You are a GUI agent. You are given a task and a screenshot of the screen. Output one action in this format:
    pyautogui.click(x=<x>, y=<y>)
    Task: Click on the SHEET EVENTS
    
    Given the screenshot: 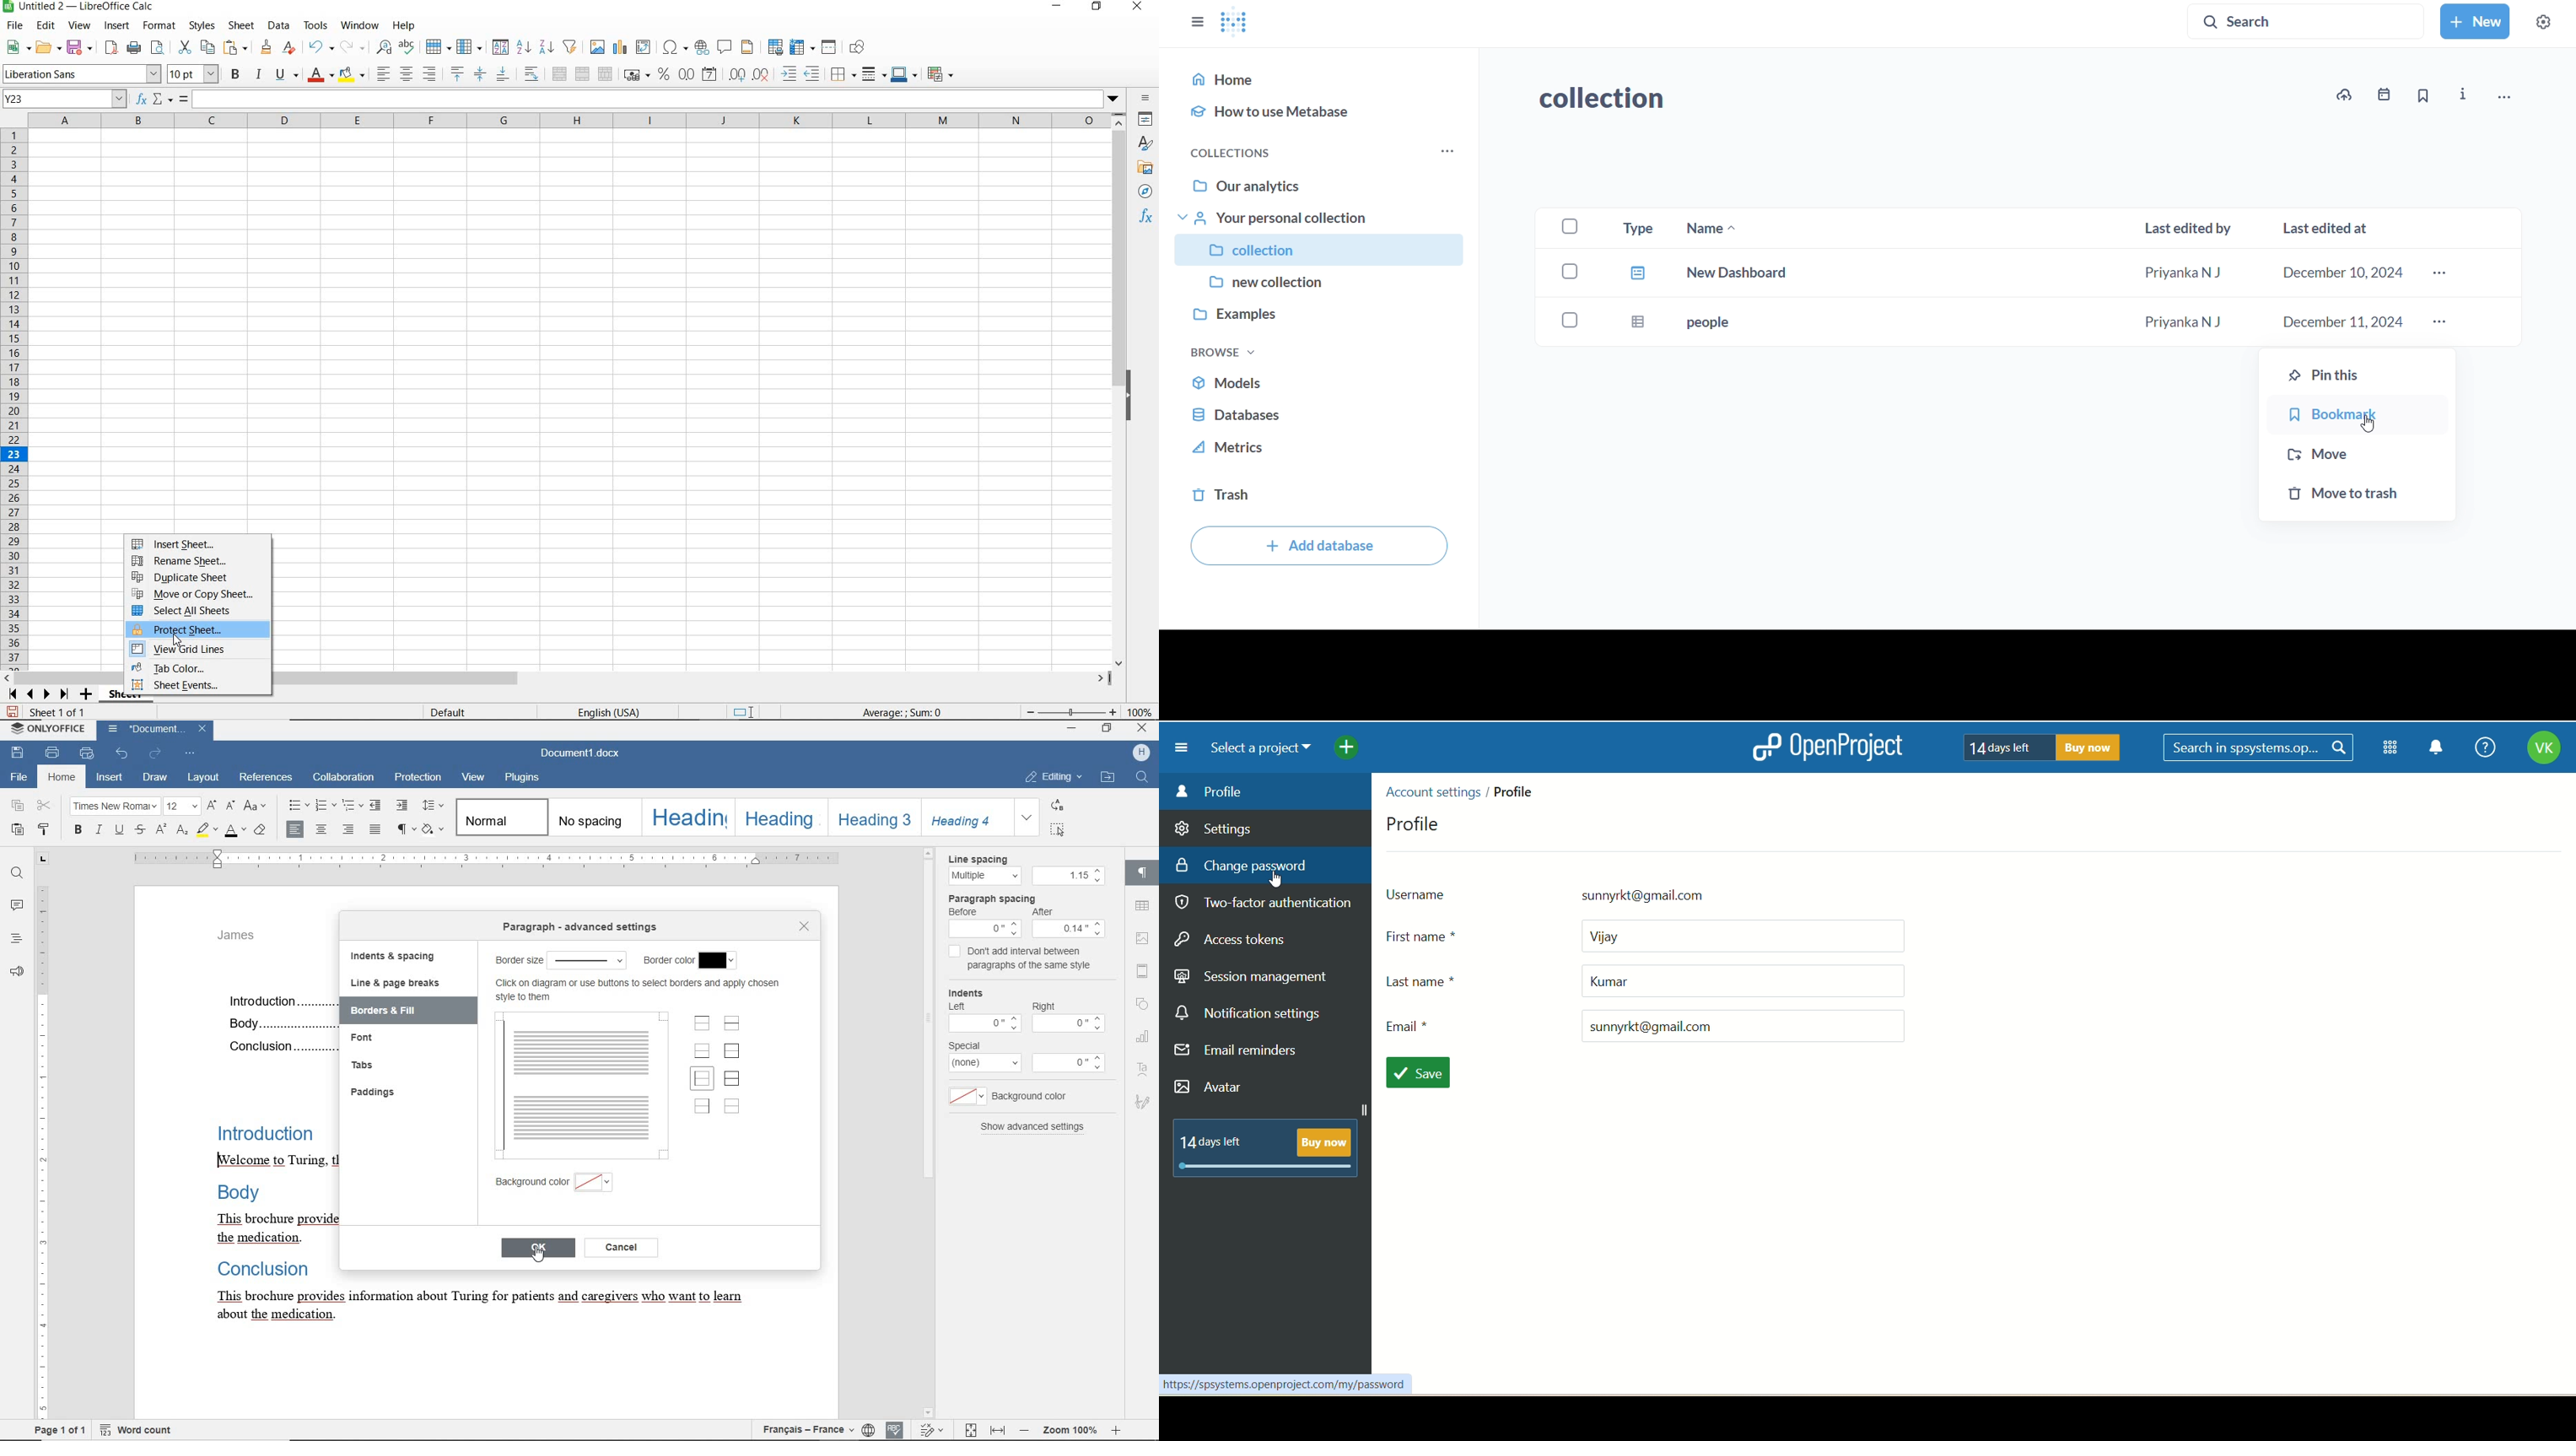 What is the action you would take?
    pyautogui.click(x=186, y=686)
    